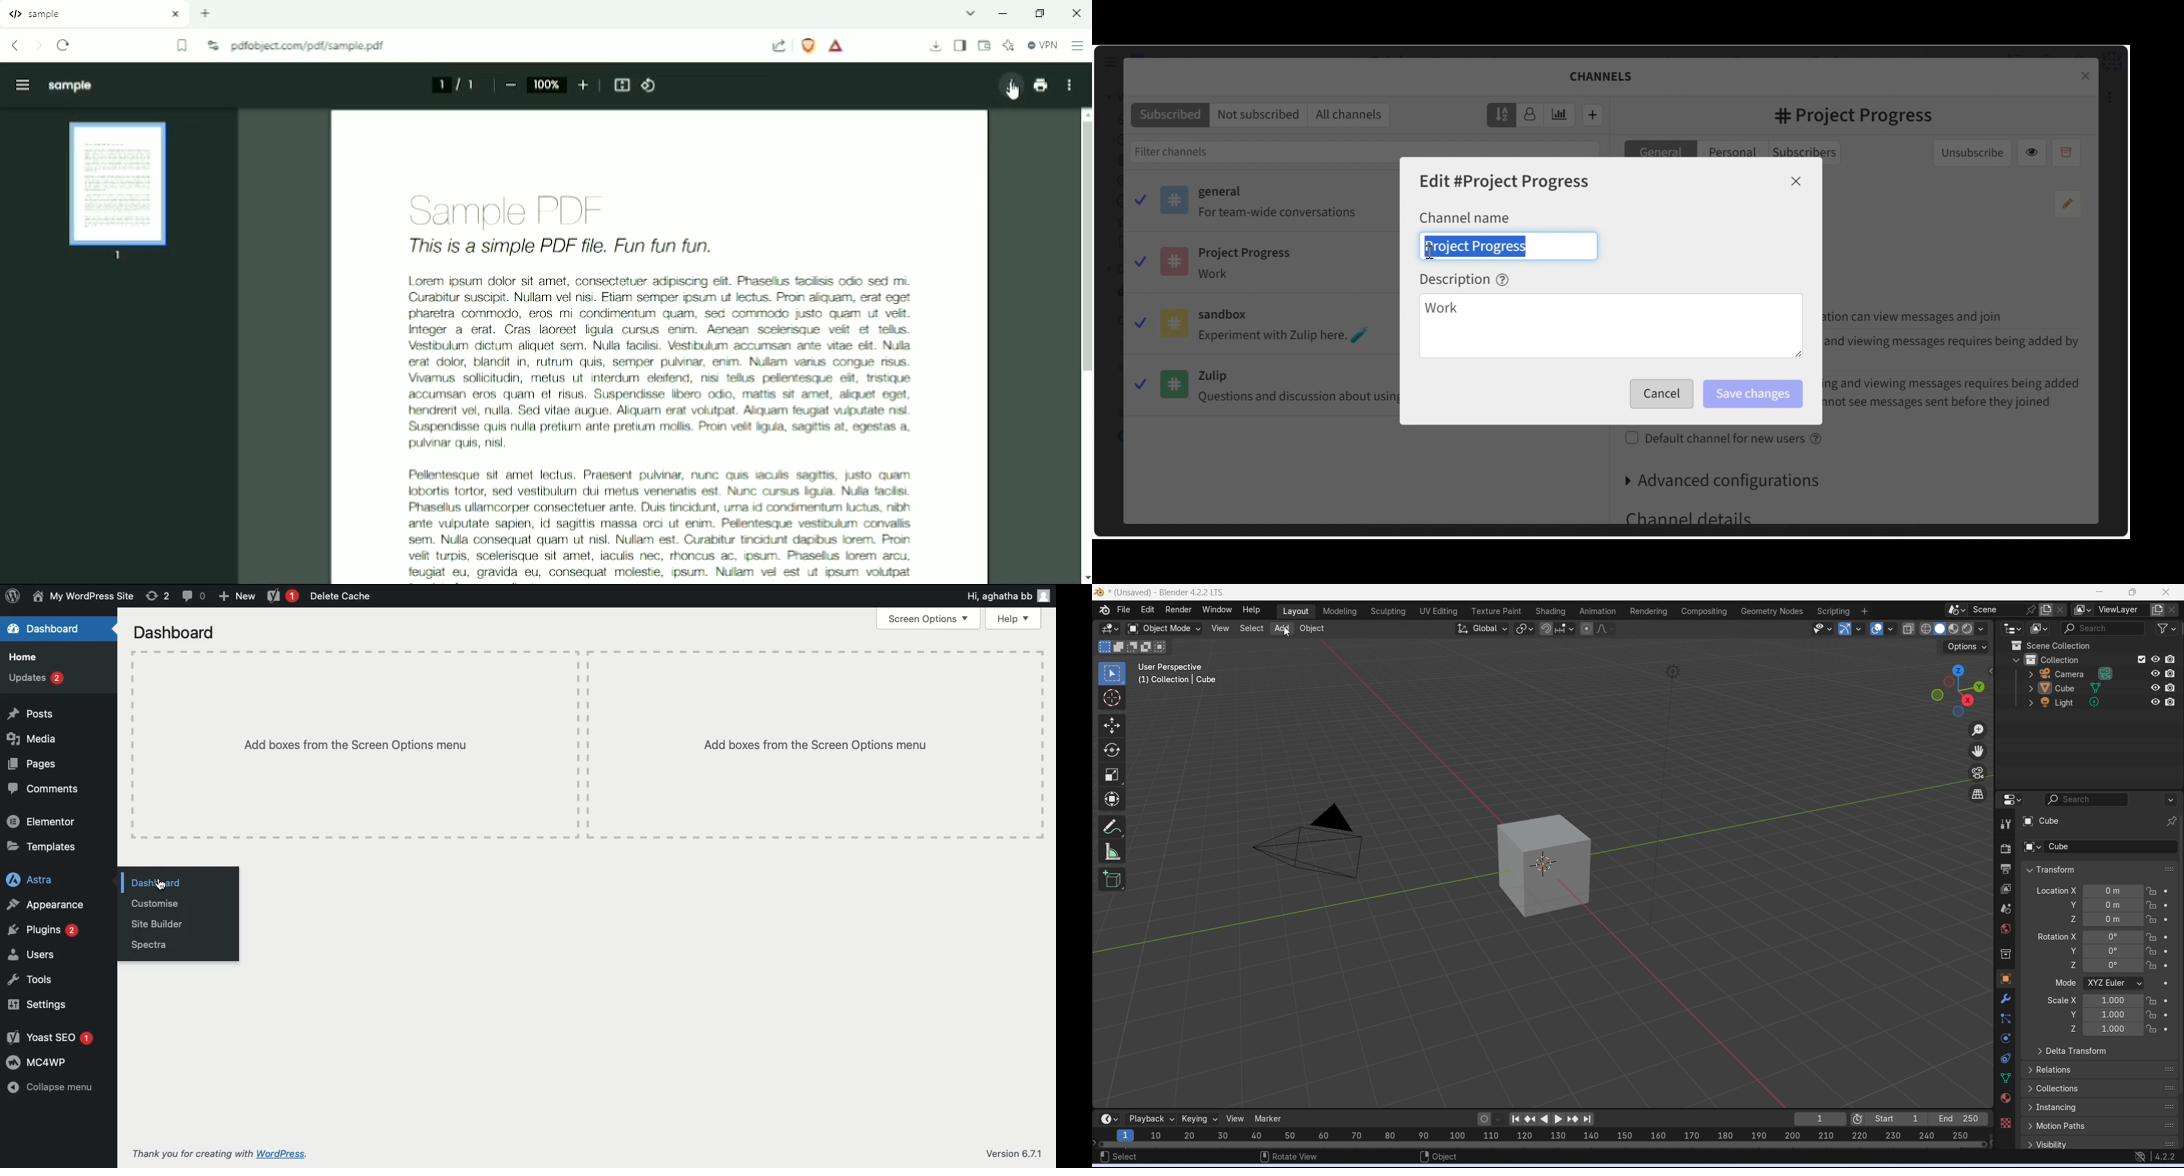 This screenshot has height=1176, width=2184. Describe the element at coordinates (158, 596) in the screenshot. I see `Revision` at that location.